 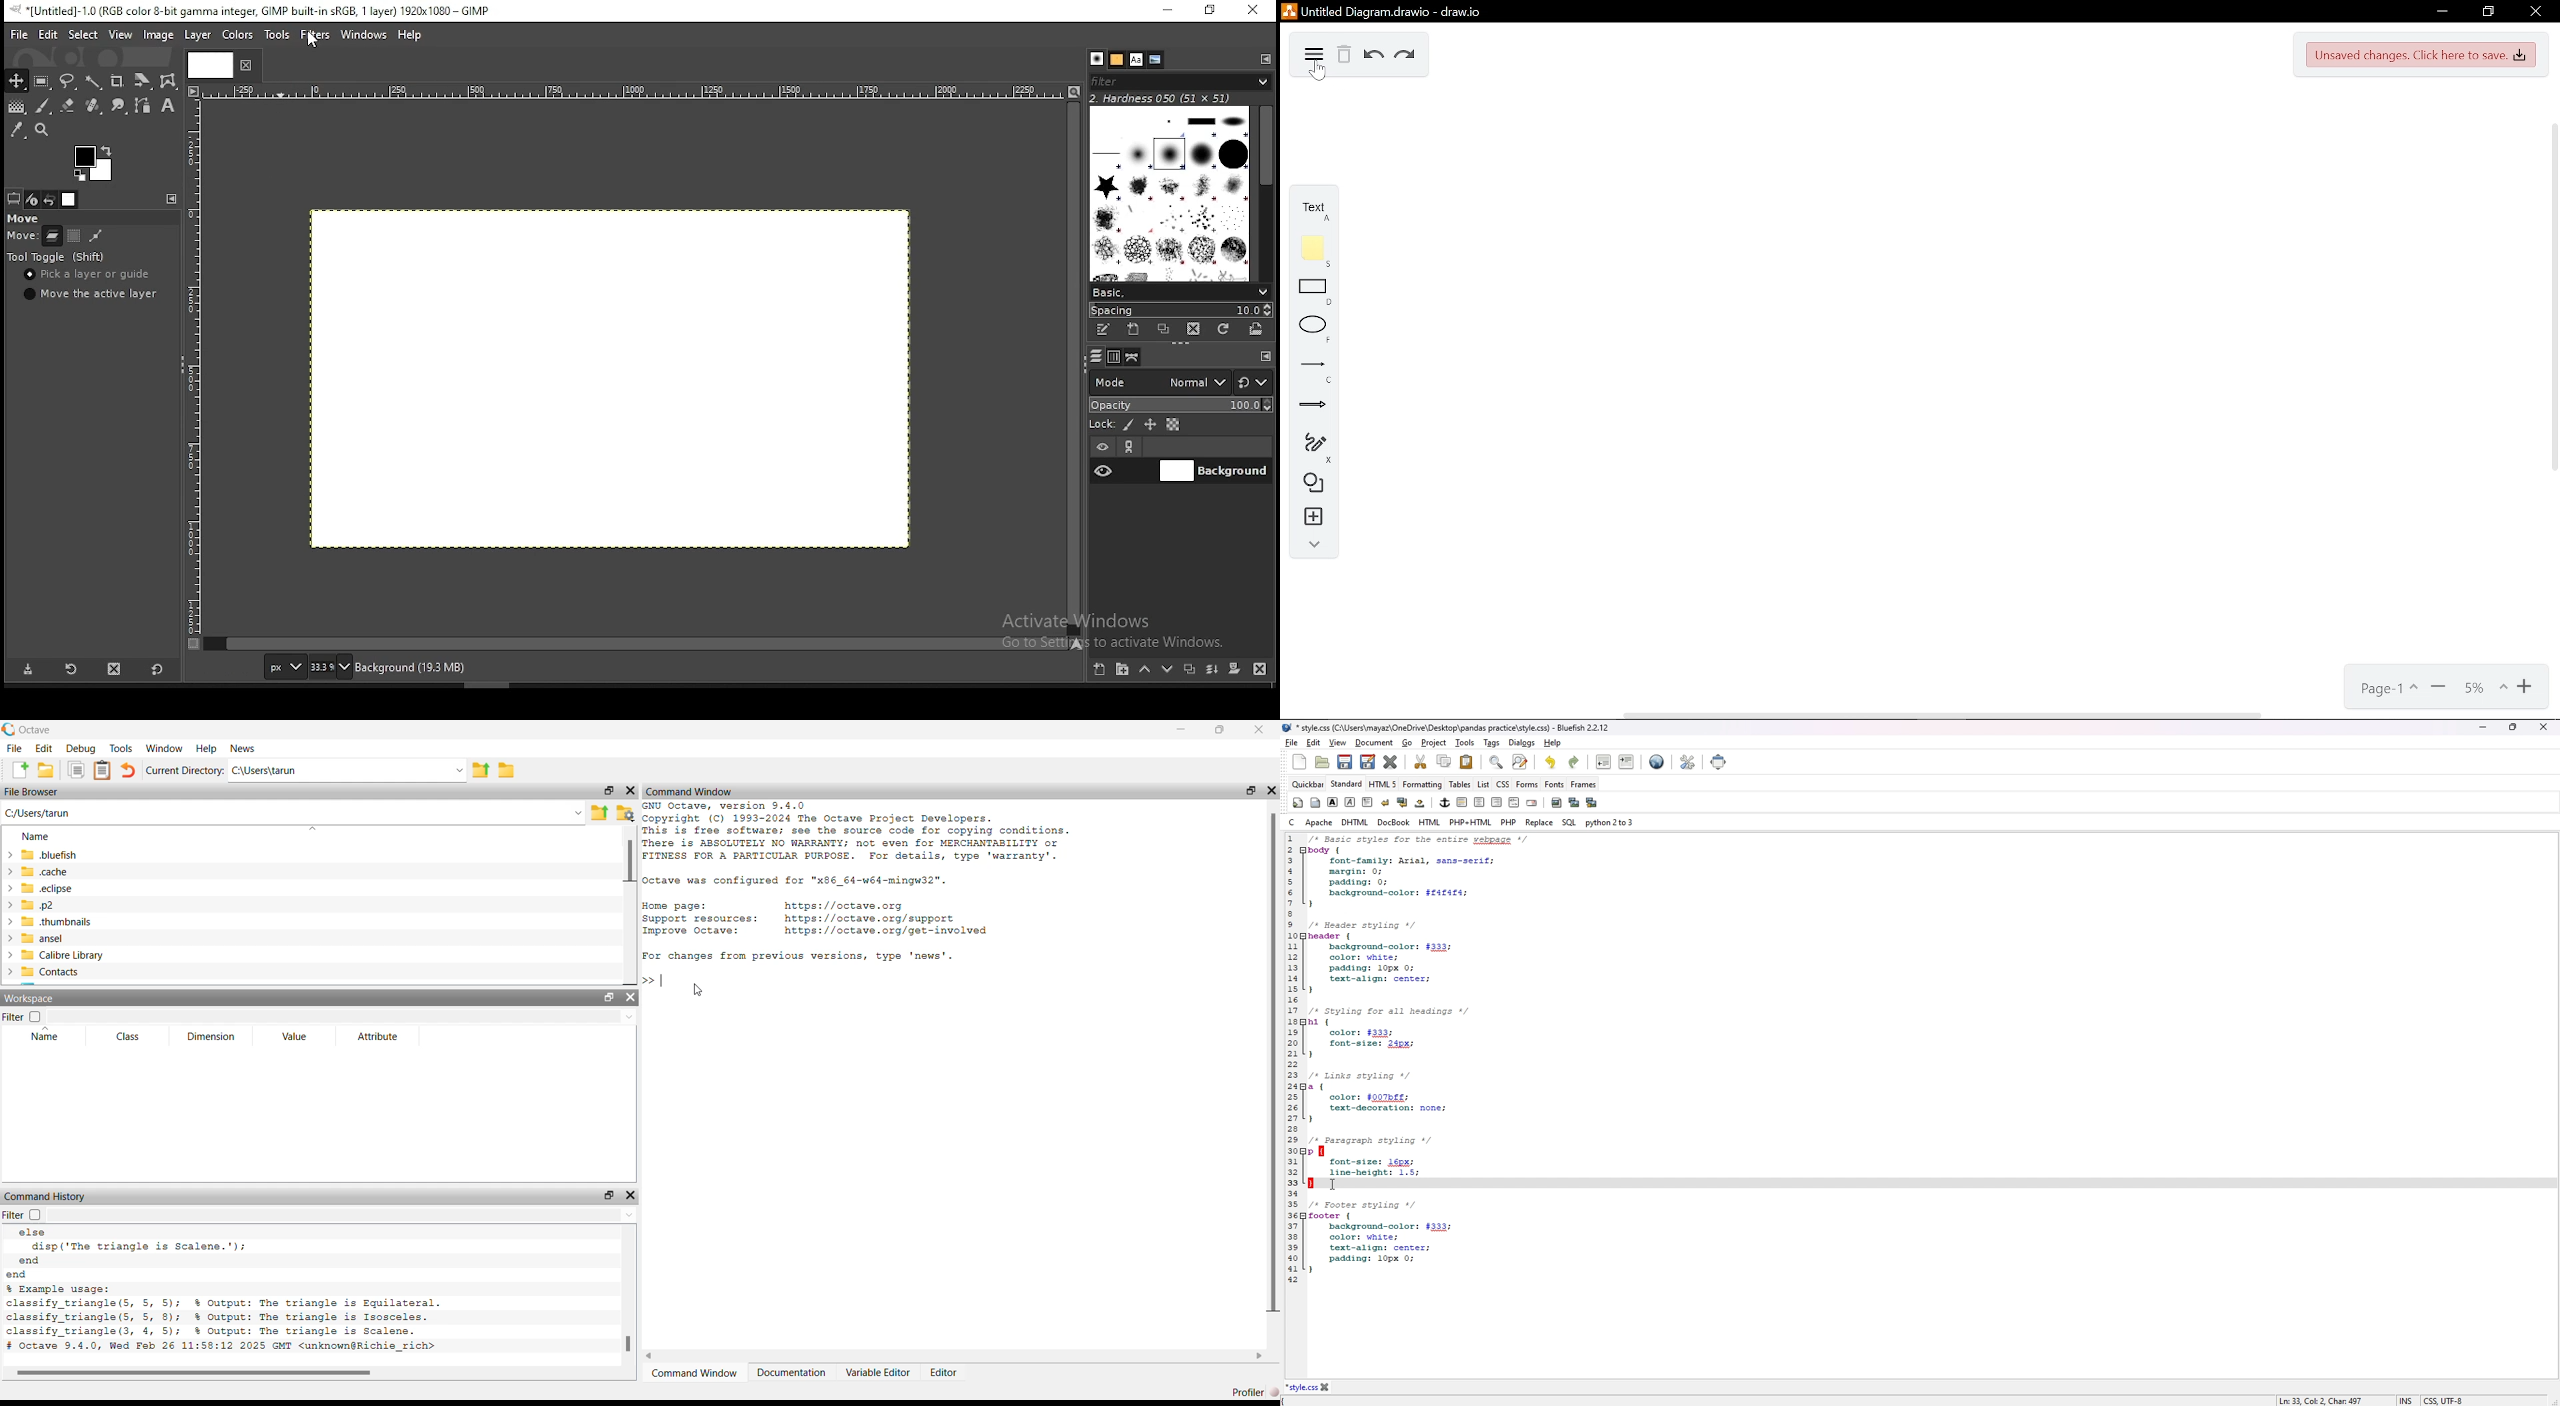 What do you see at coordinates (1539, 823) in the screenshot?
I see `replace` at bounding box center [1539, 823].